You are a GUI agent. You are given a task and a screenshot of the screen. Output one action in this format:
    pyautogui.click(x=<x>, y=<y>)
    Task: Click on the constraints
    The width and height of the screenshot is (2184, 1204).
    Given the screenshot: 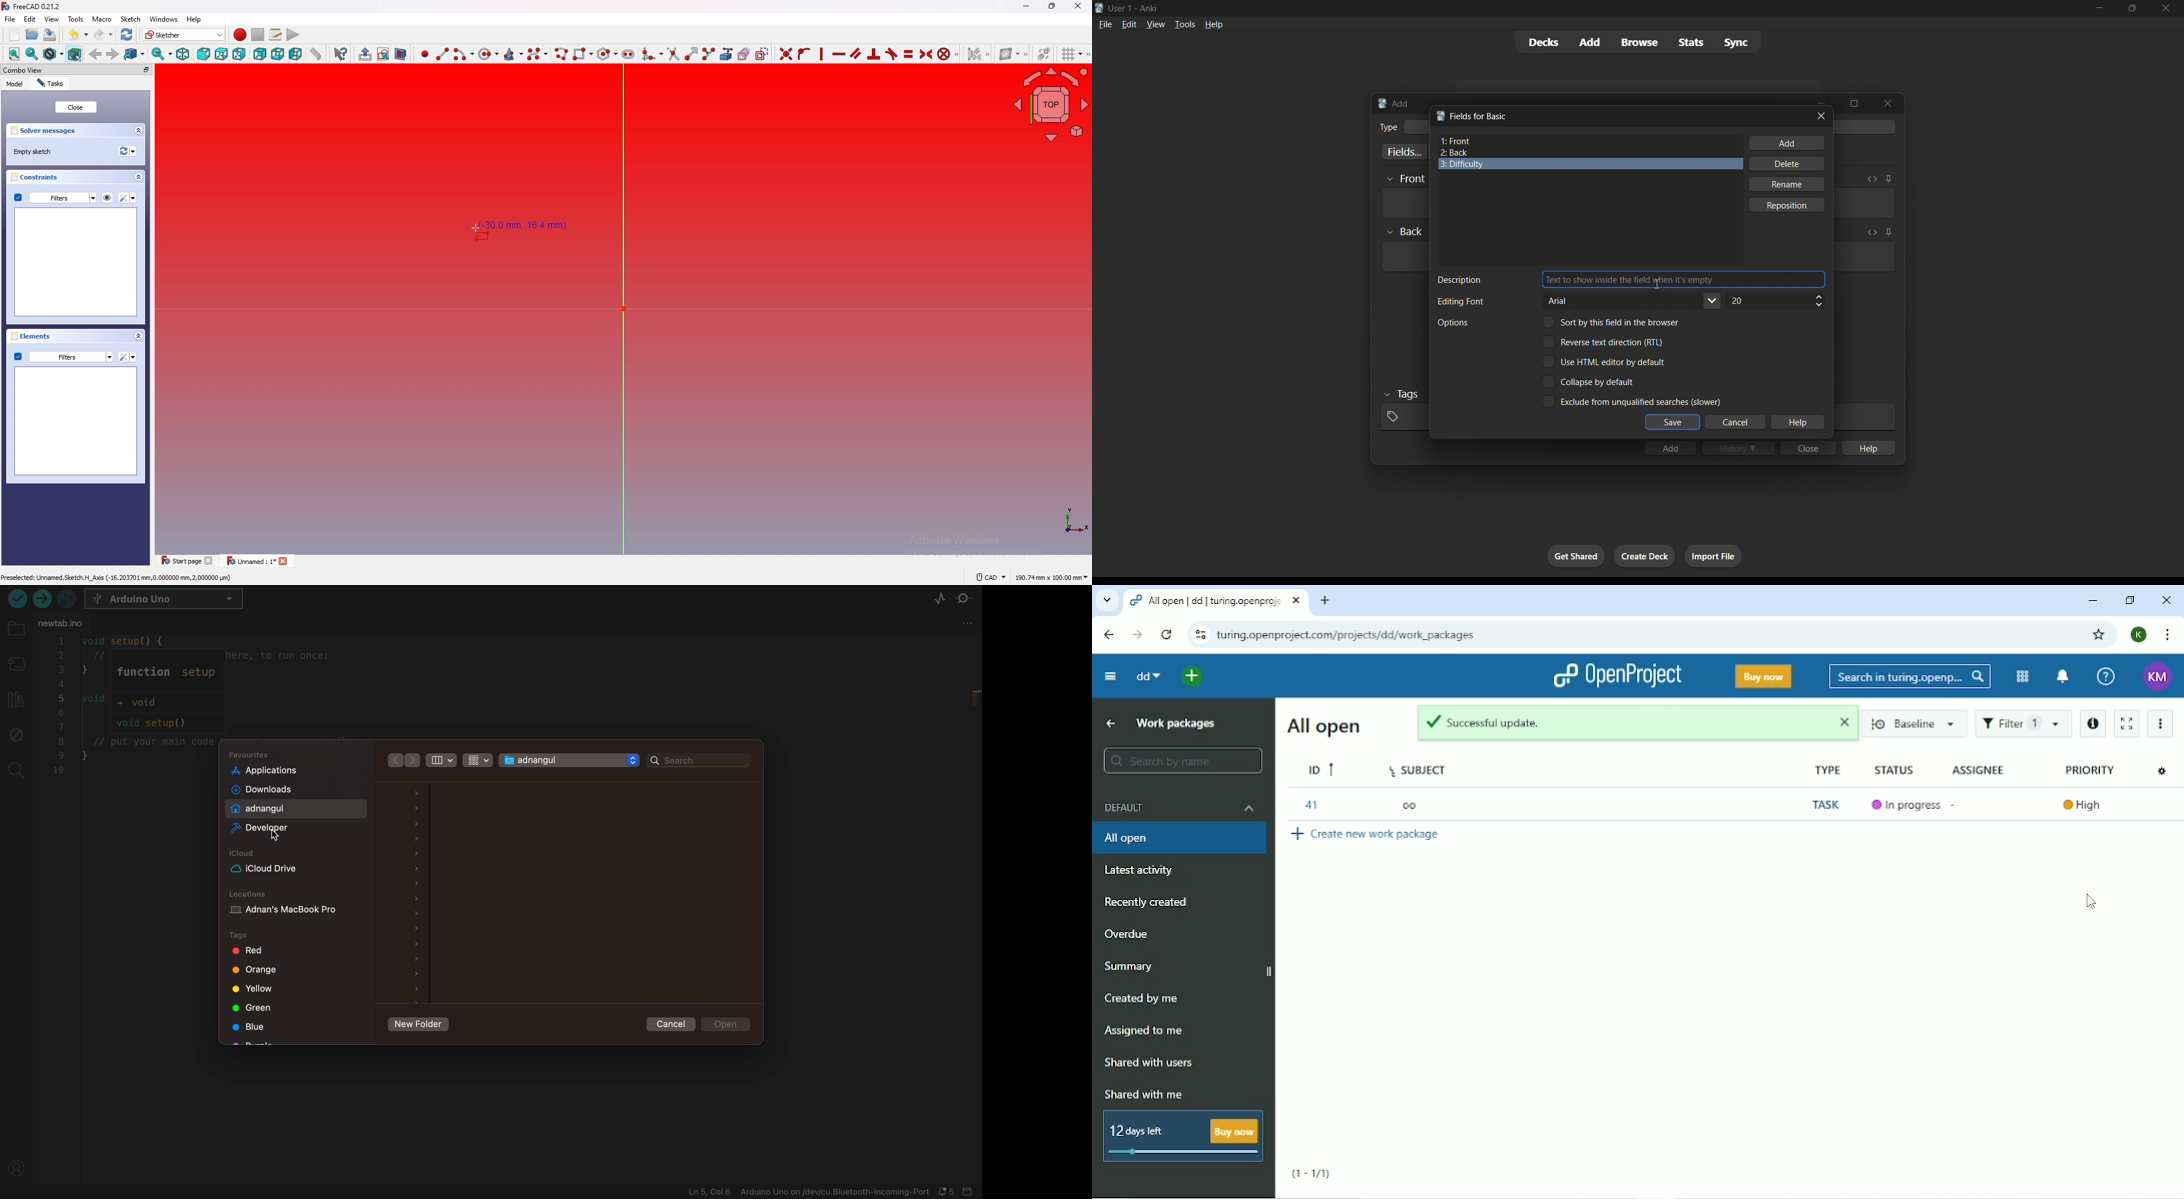 What is the action you would take?
    pyautogui.click(x=34, y=177)
    